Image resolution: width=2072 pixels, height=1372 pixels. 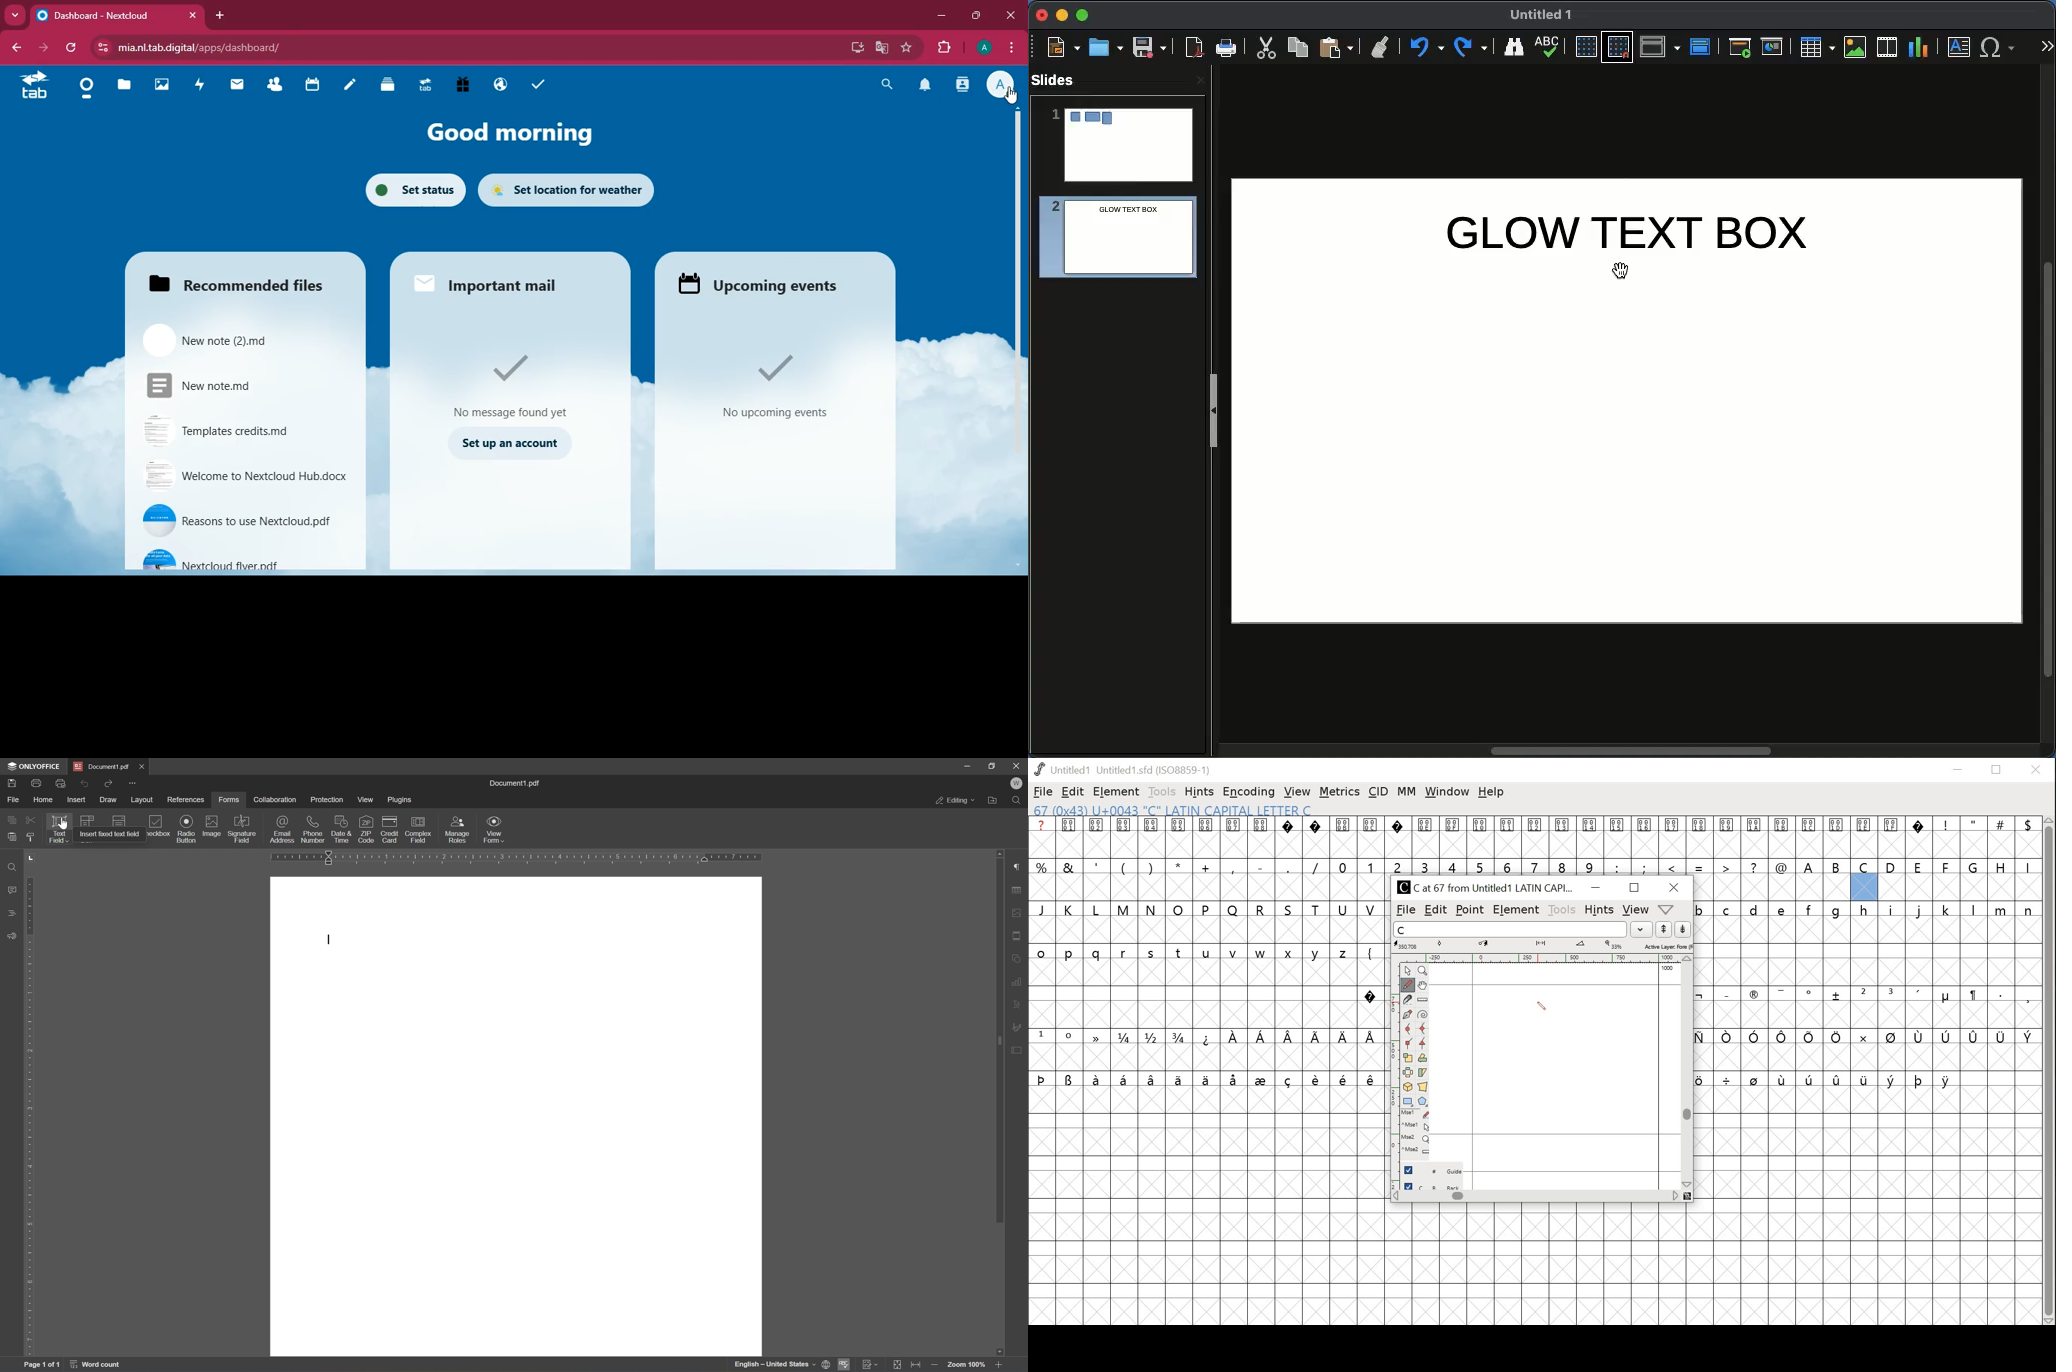 What do you see at coordinates (239, 522) in the screenshot?
I see `Reasons to use nextcloud.pdf` at bounding box center [239, 522].